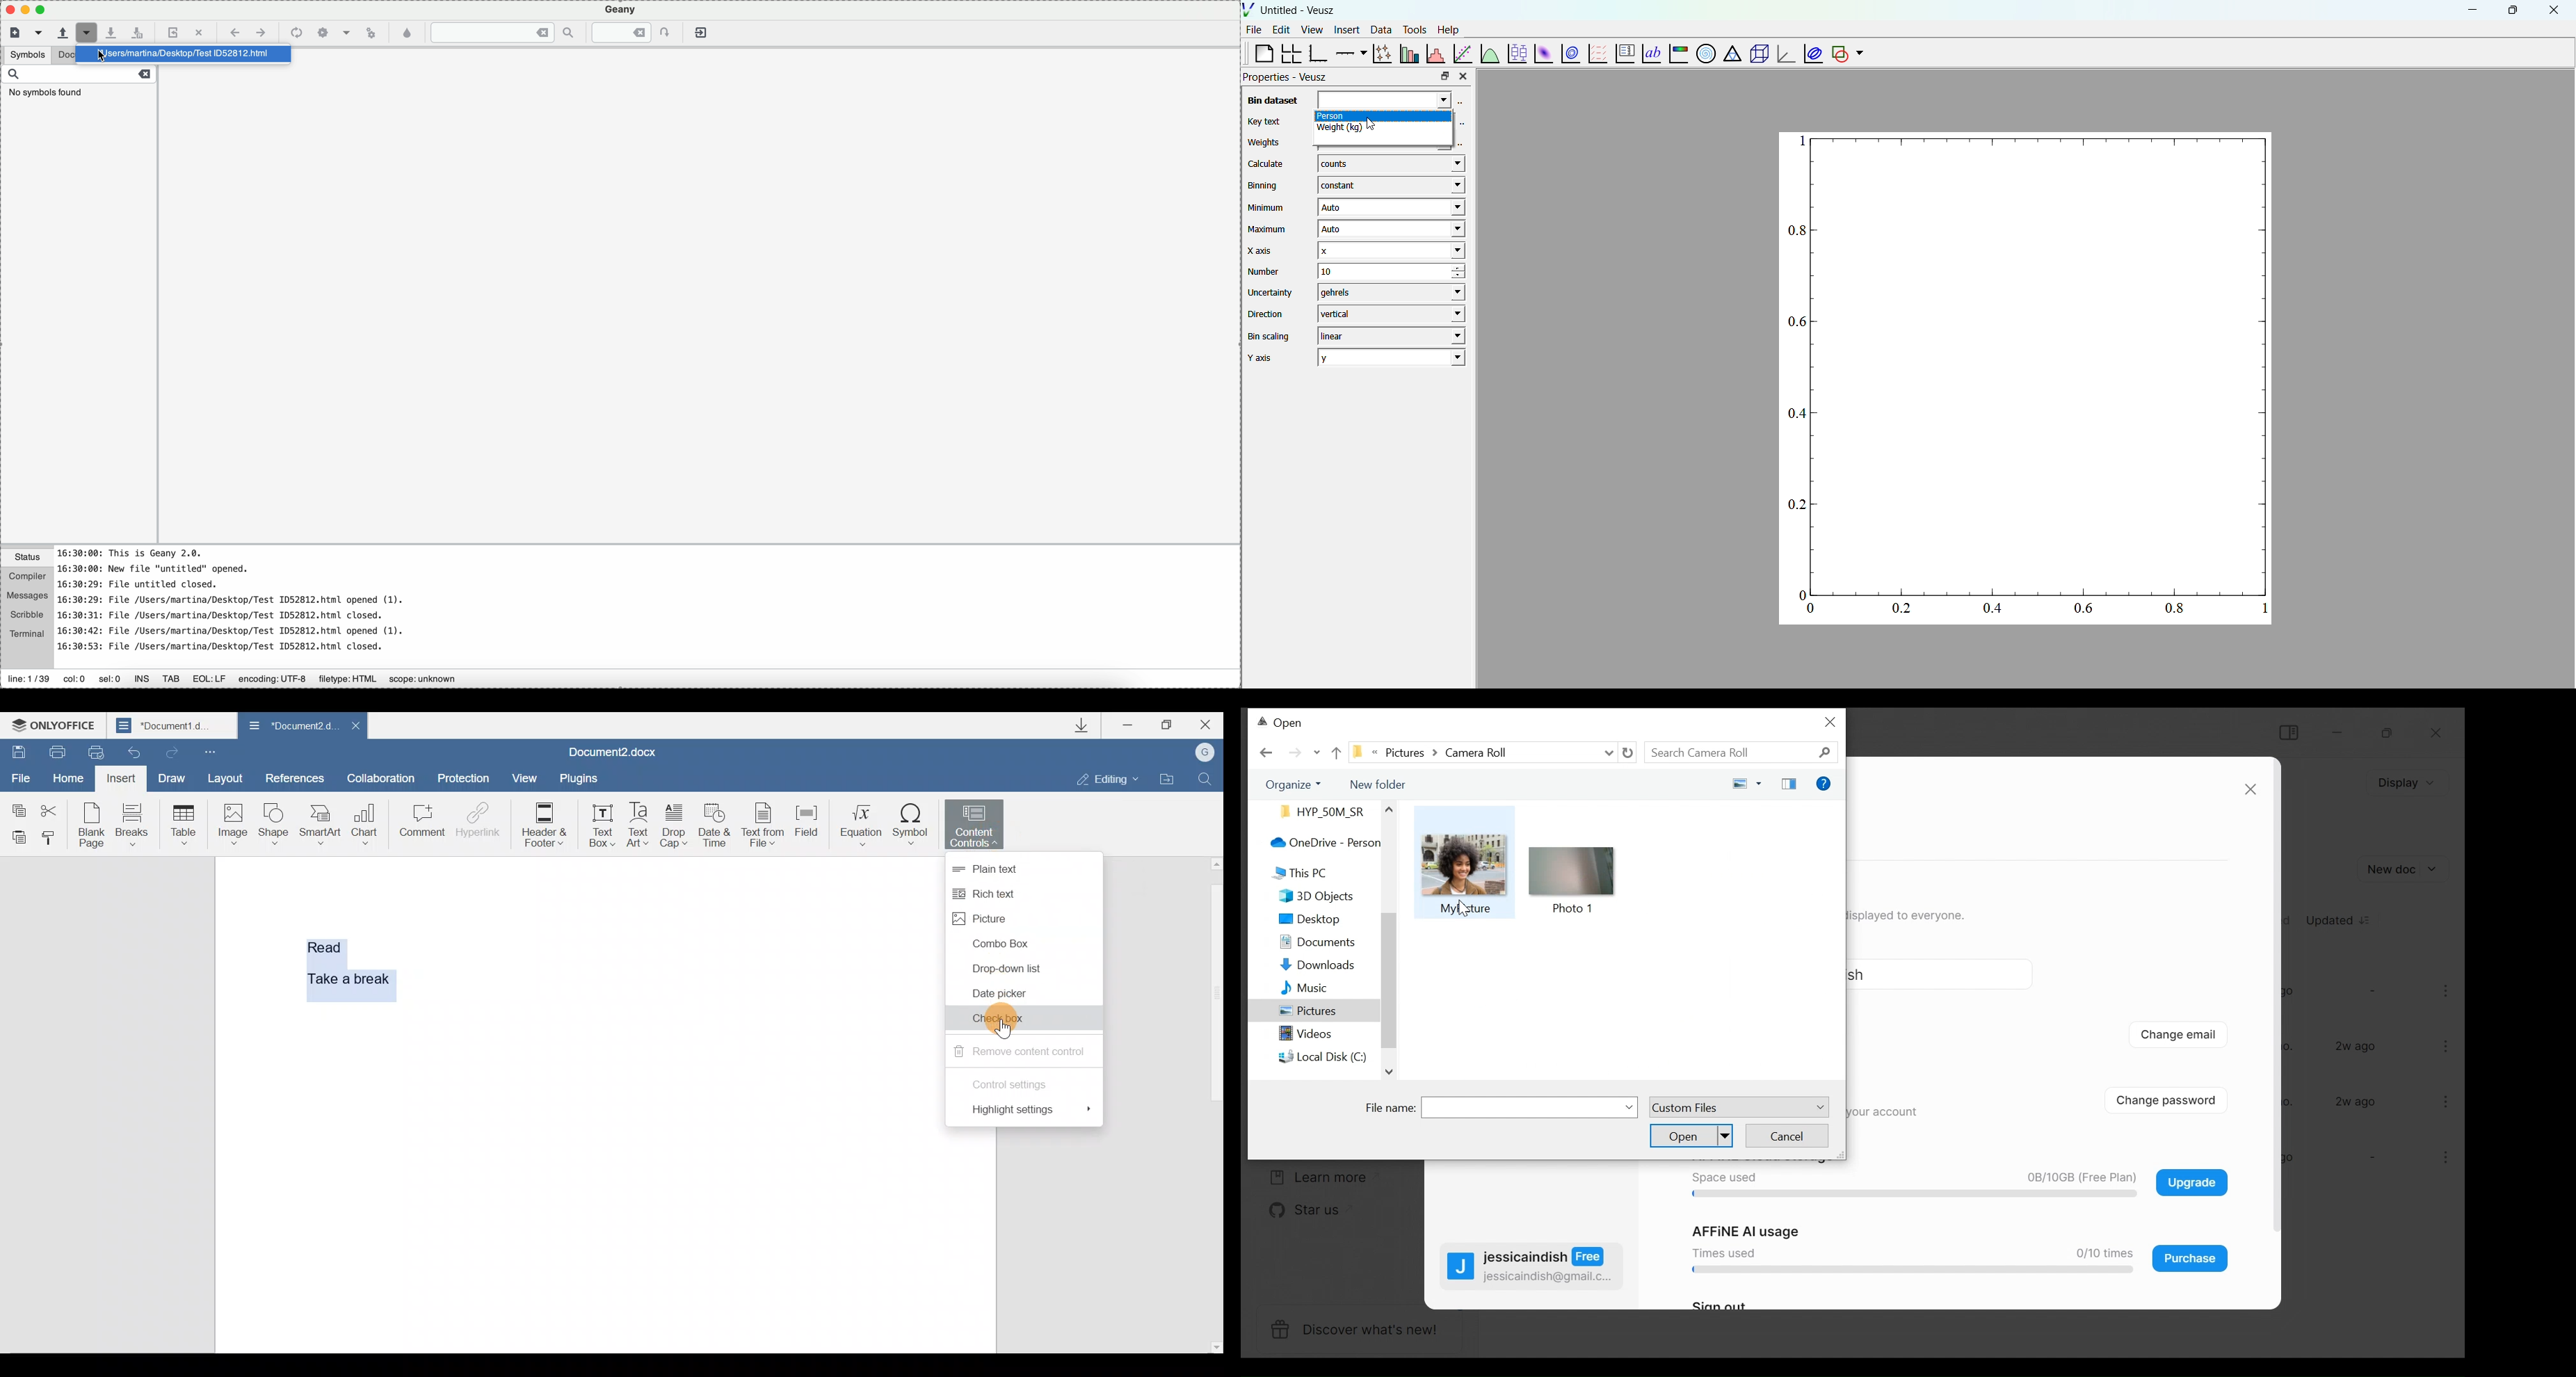 Image resolution: width=2576 pixels, height=1400 pixels. I want to click on My picture, so click(1466, 909).